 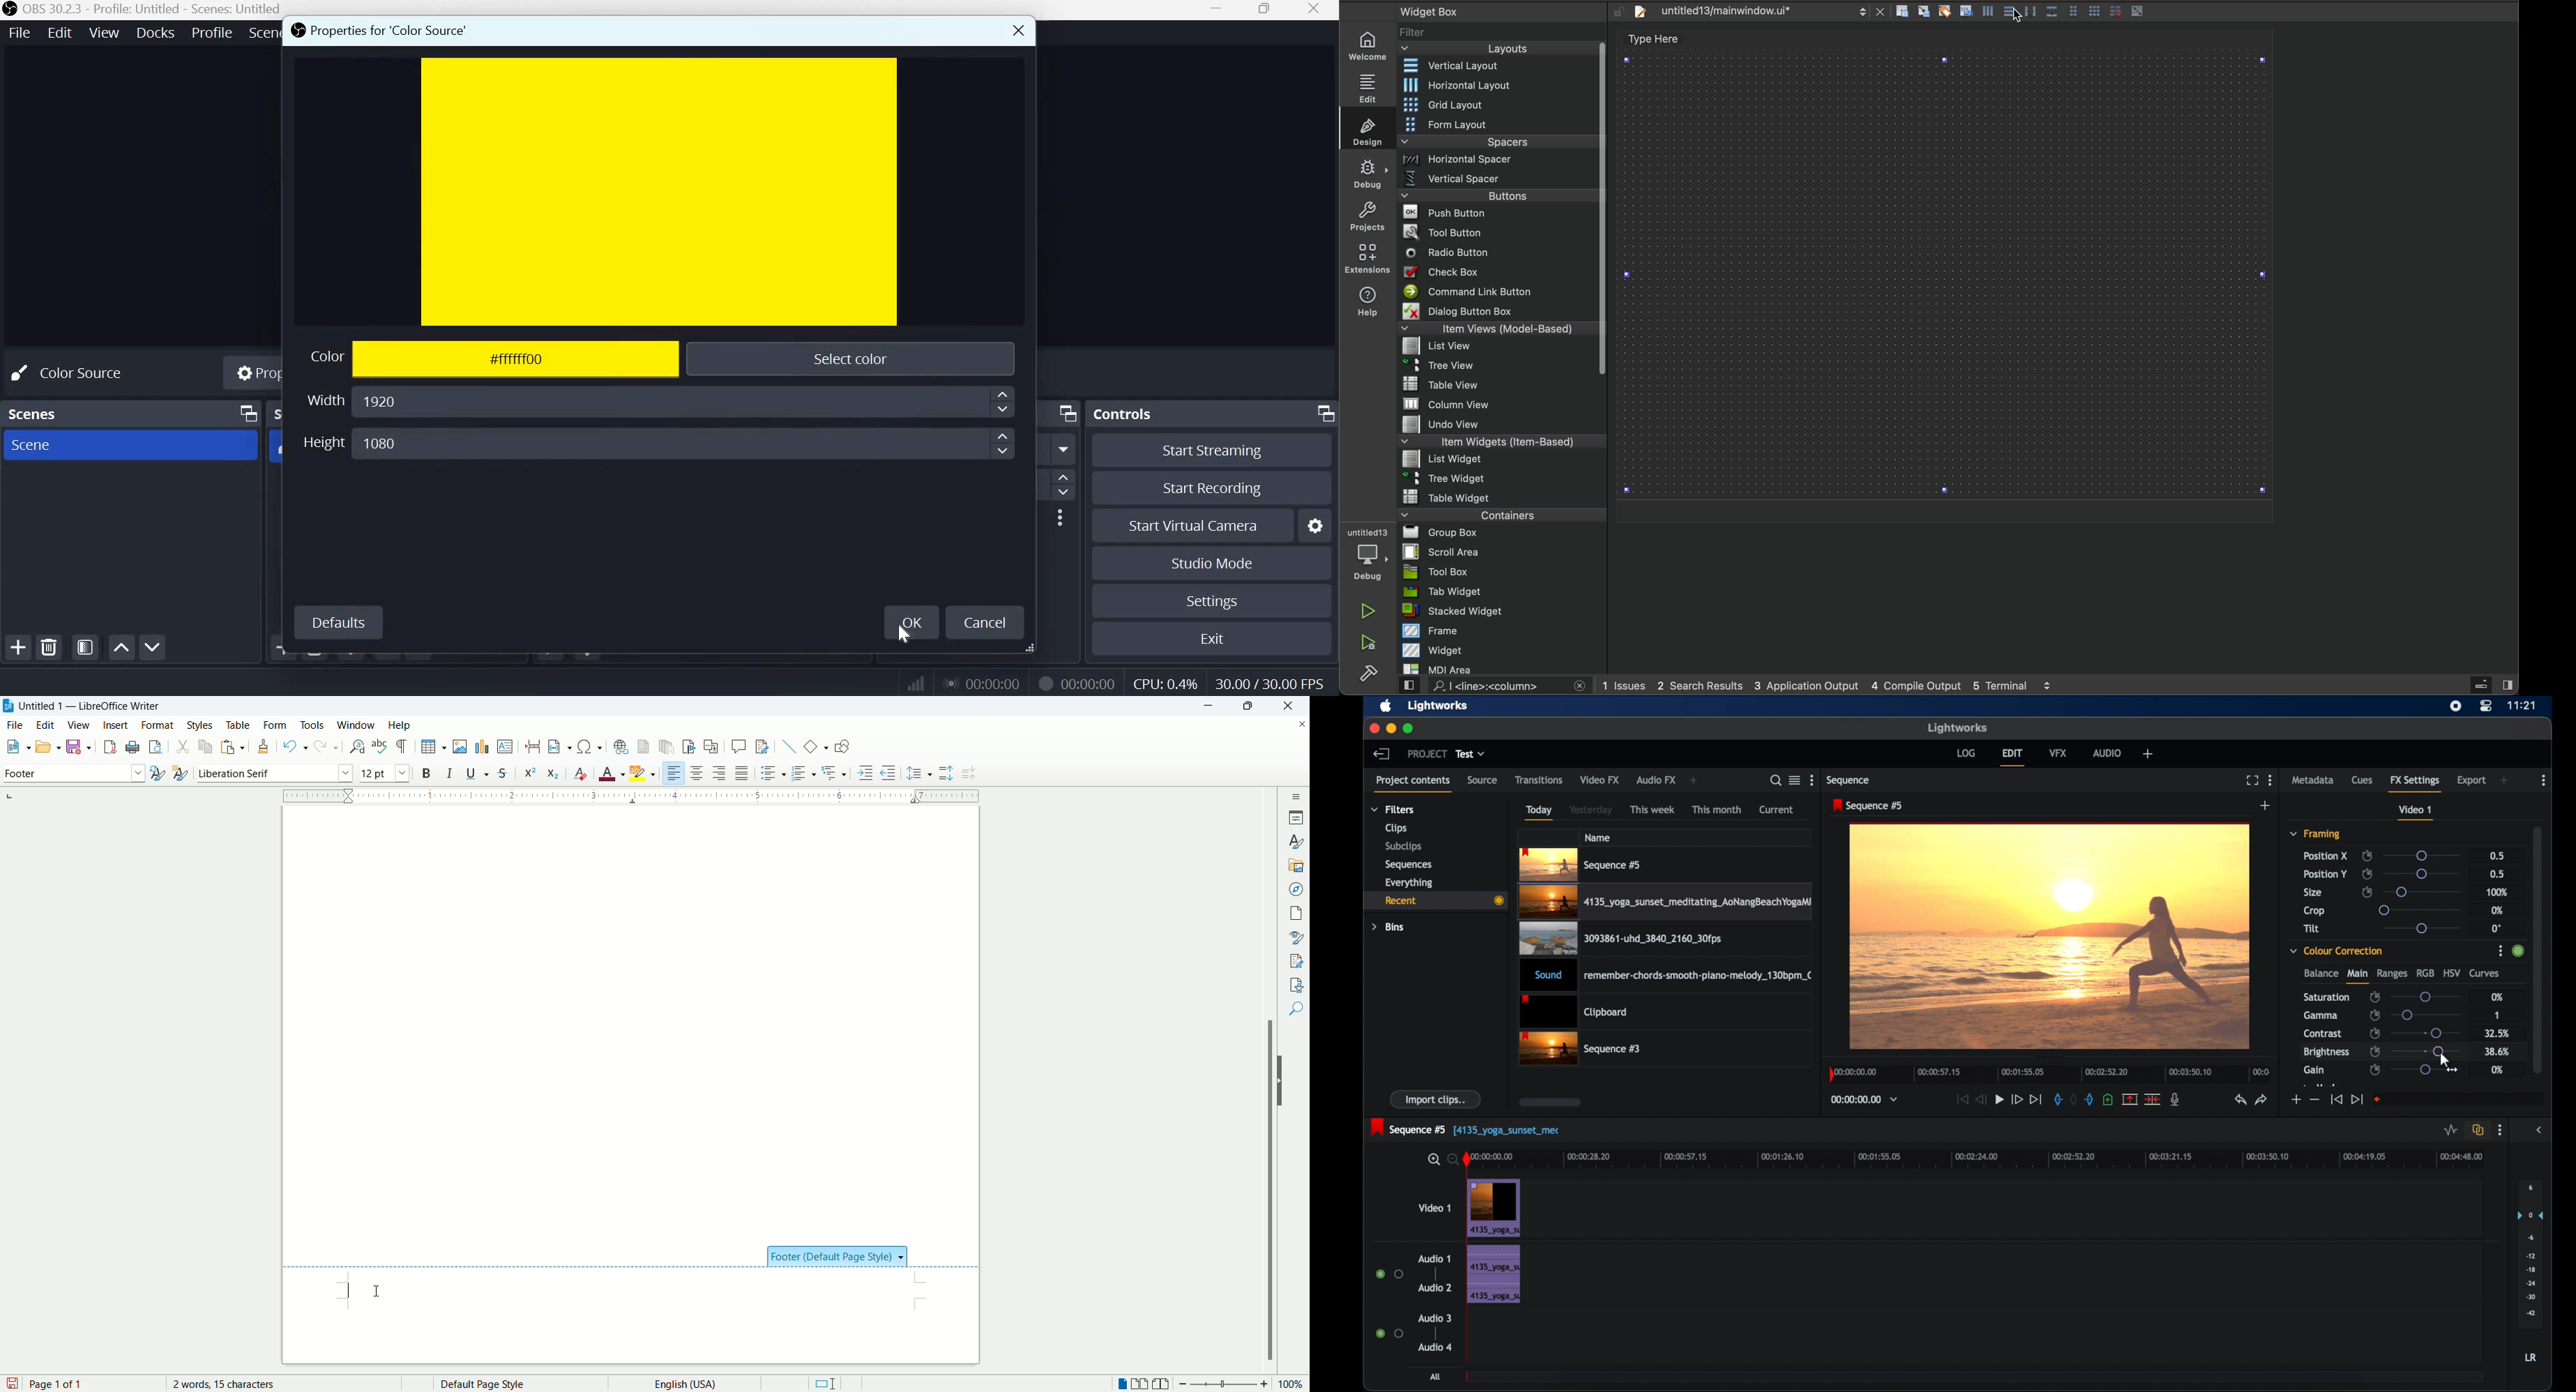 I want to click on Edit, so click(x=61, y=31).